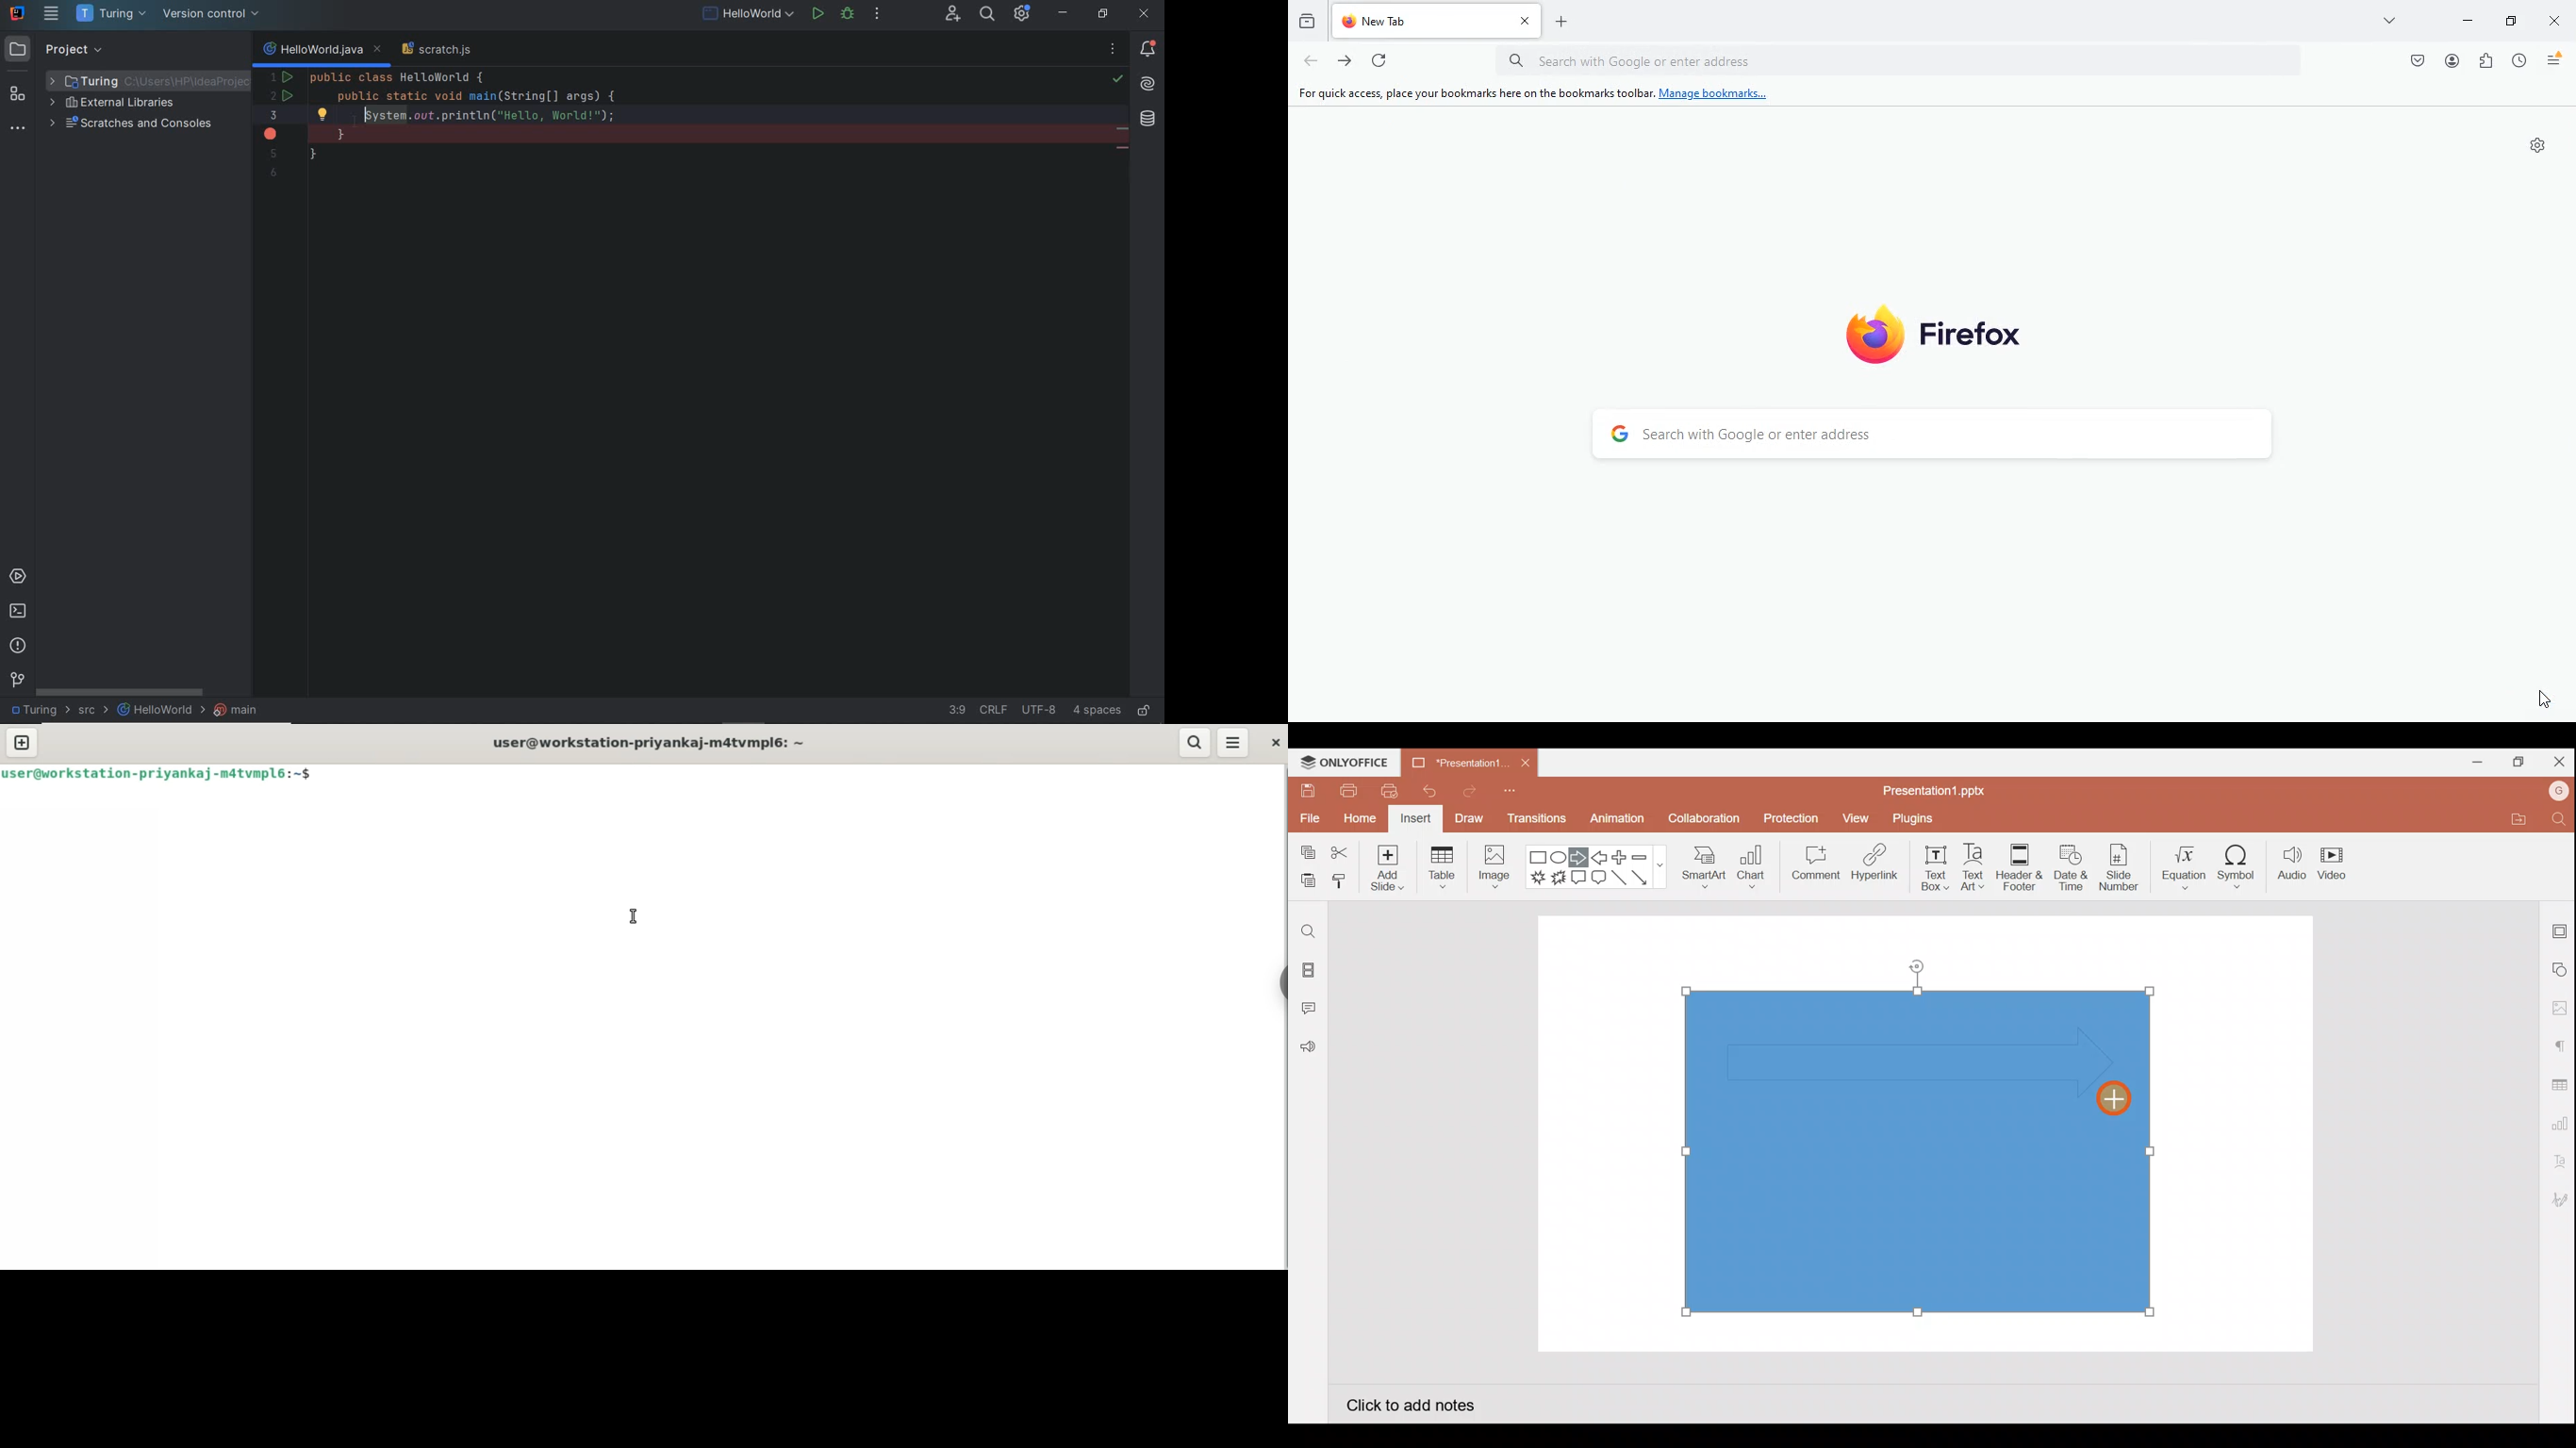  What do you see at coordinates (1439, 23) in the screenshot?
I see `tab` at bounding box center [1439, 23].